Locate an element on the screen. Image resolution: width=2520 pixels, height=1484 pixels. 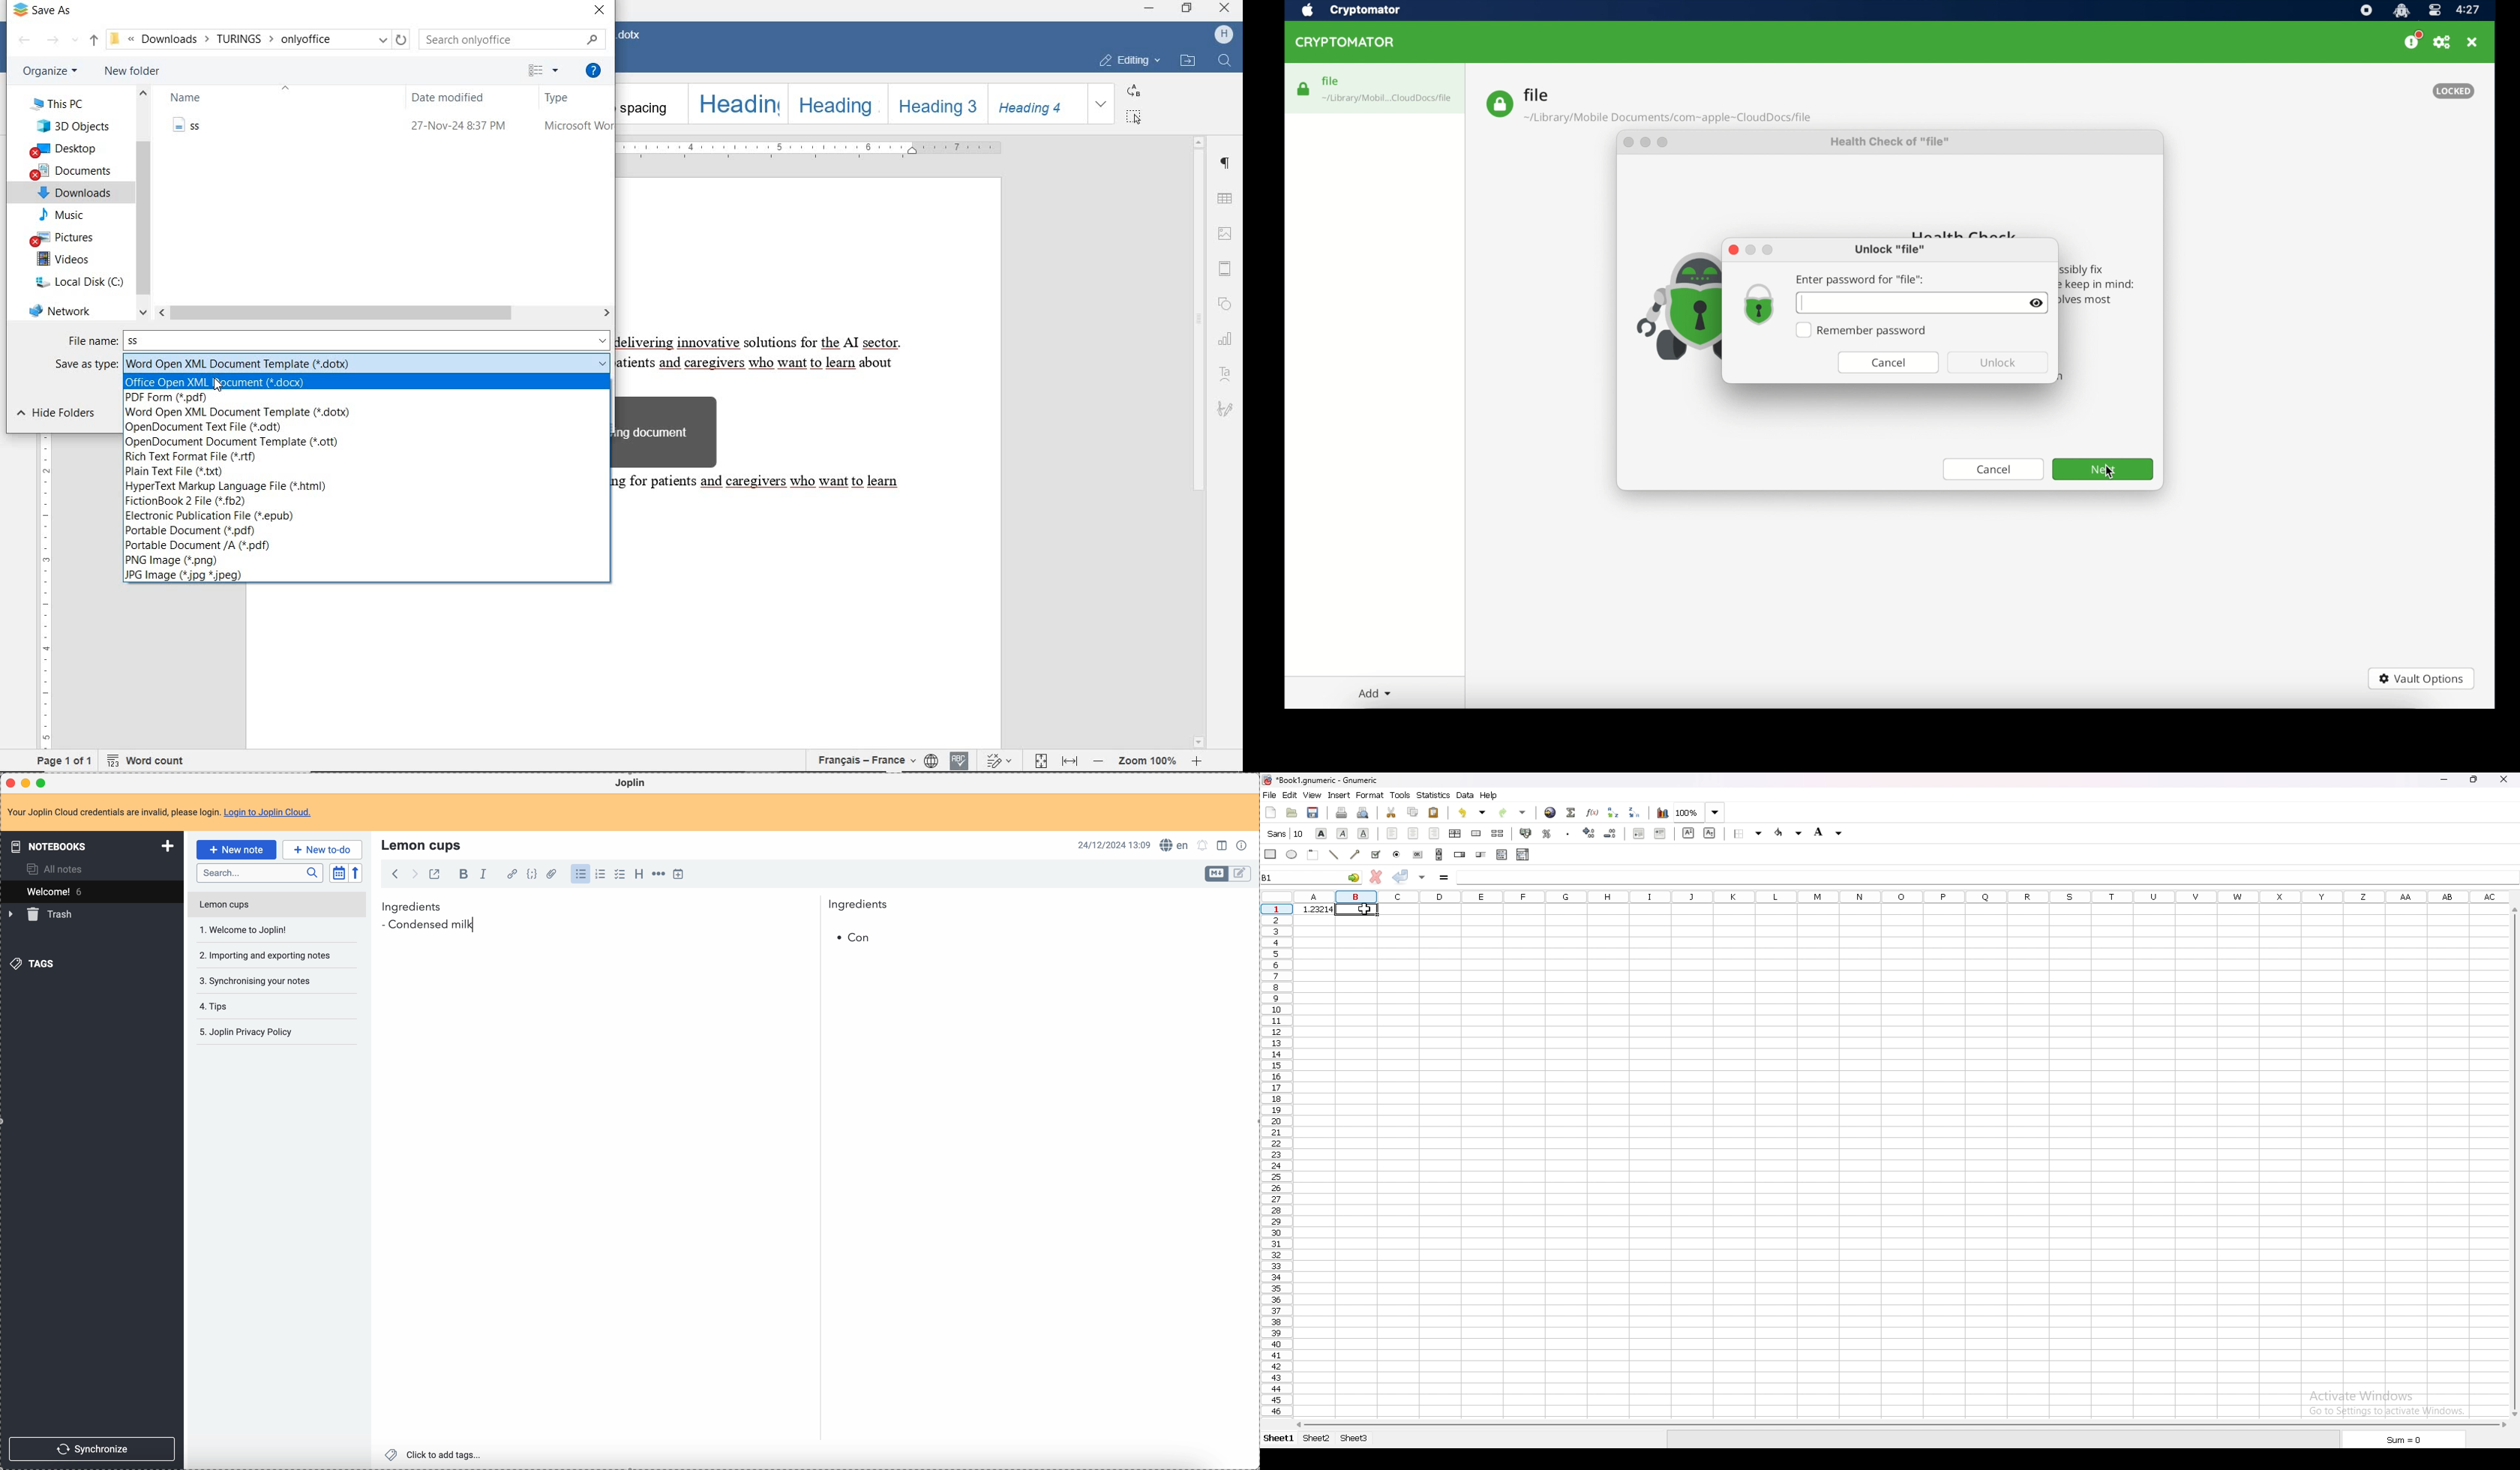
note is located at coordinates (165, 813).